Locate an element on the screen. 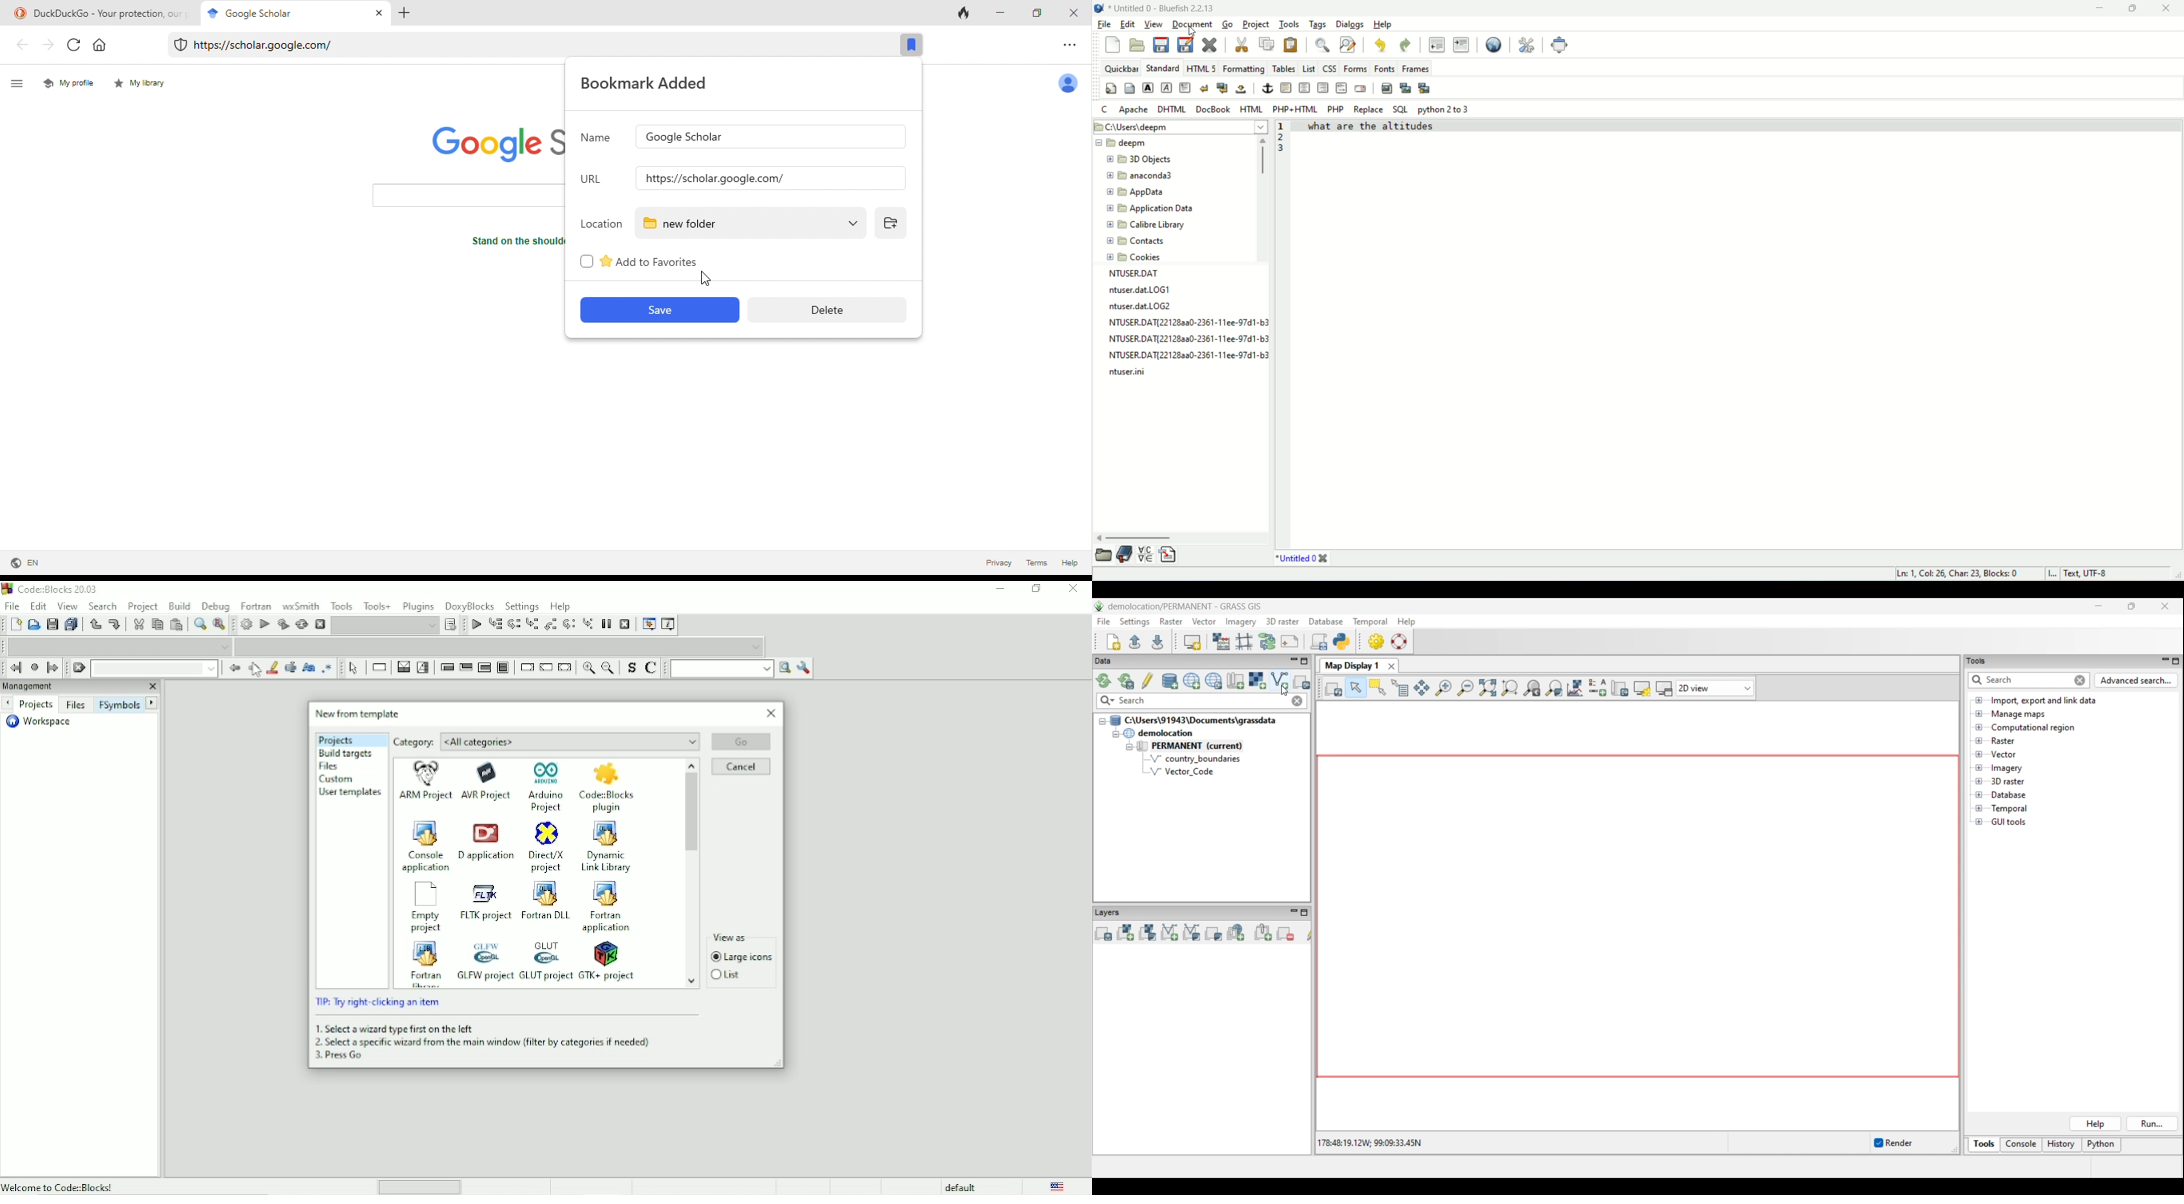  Empty project is located at coordinates (425, 907).